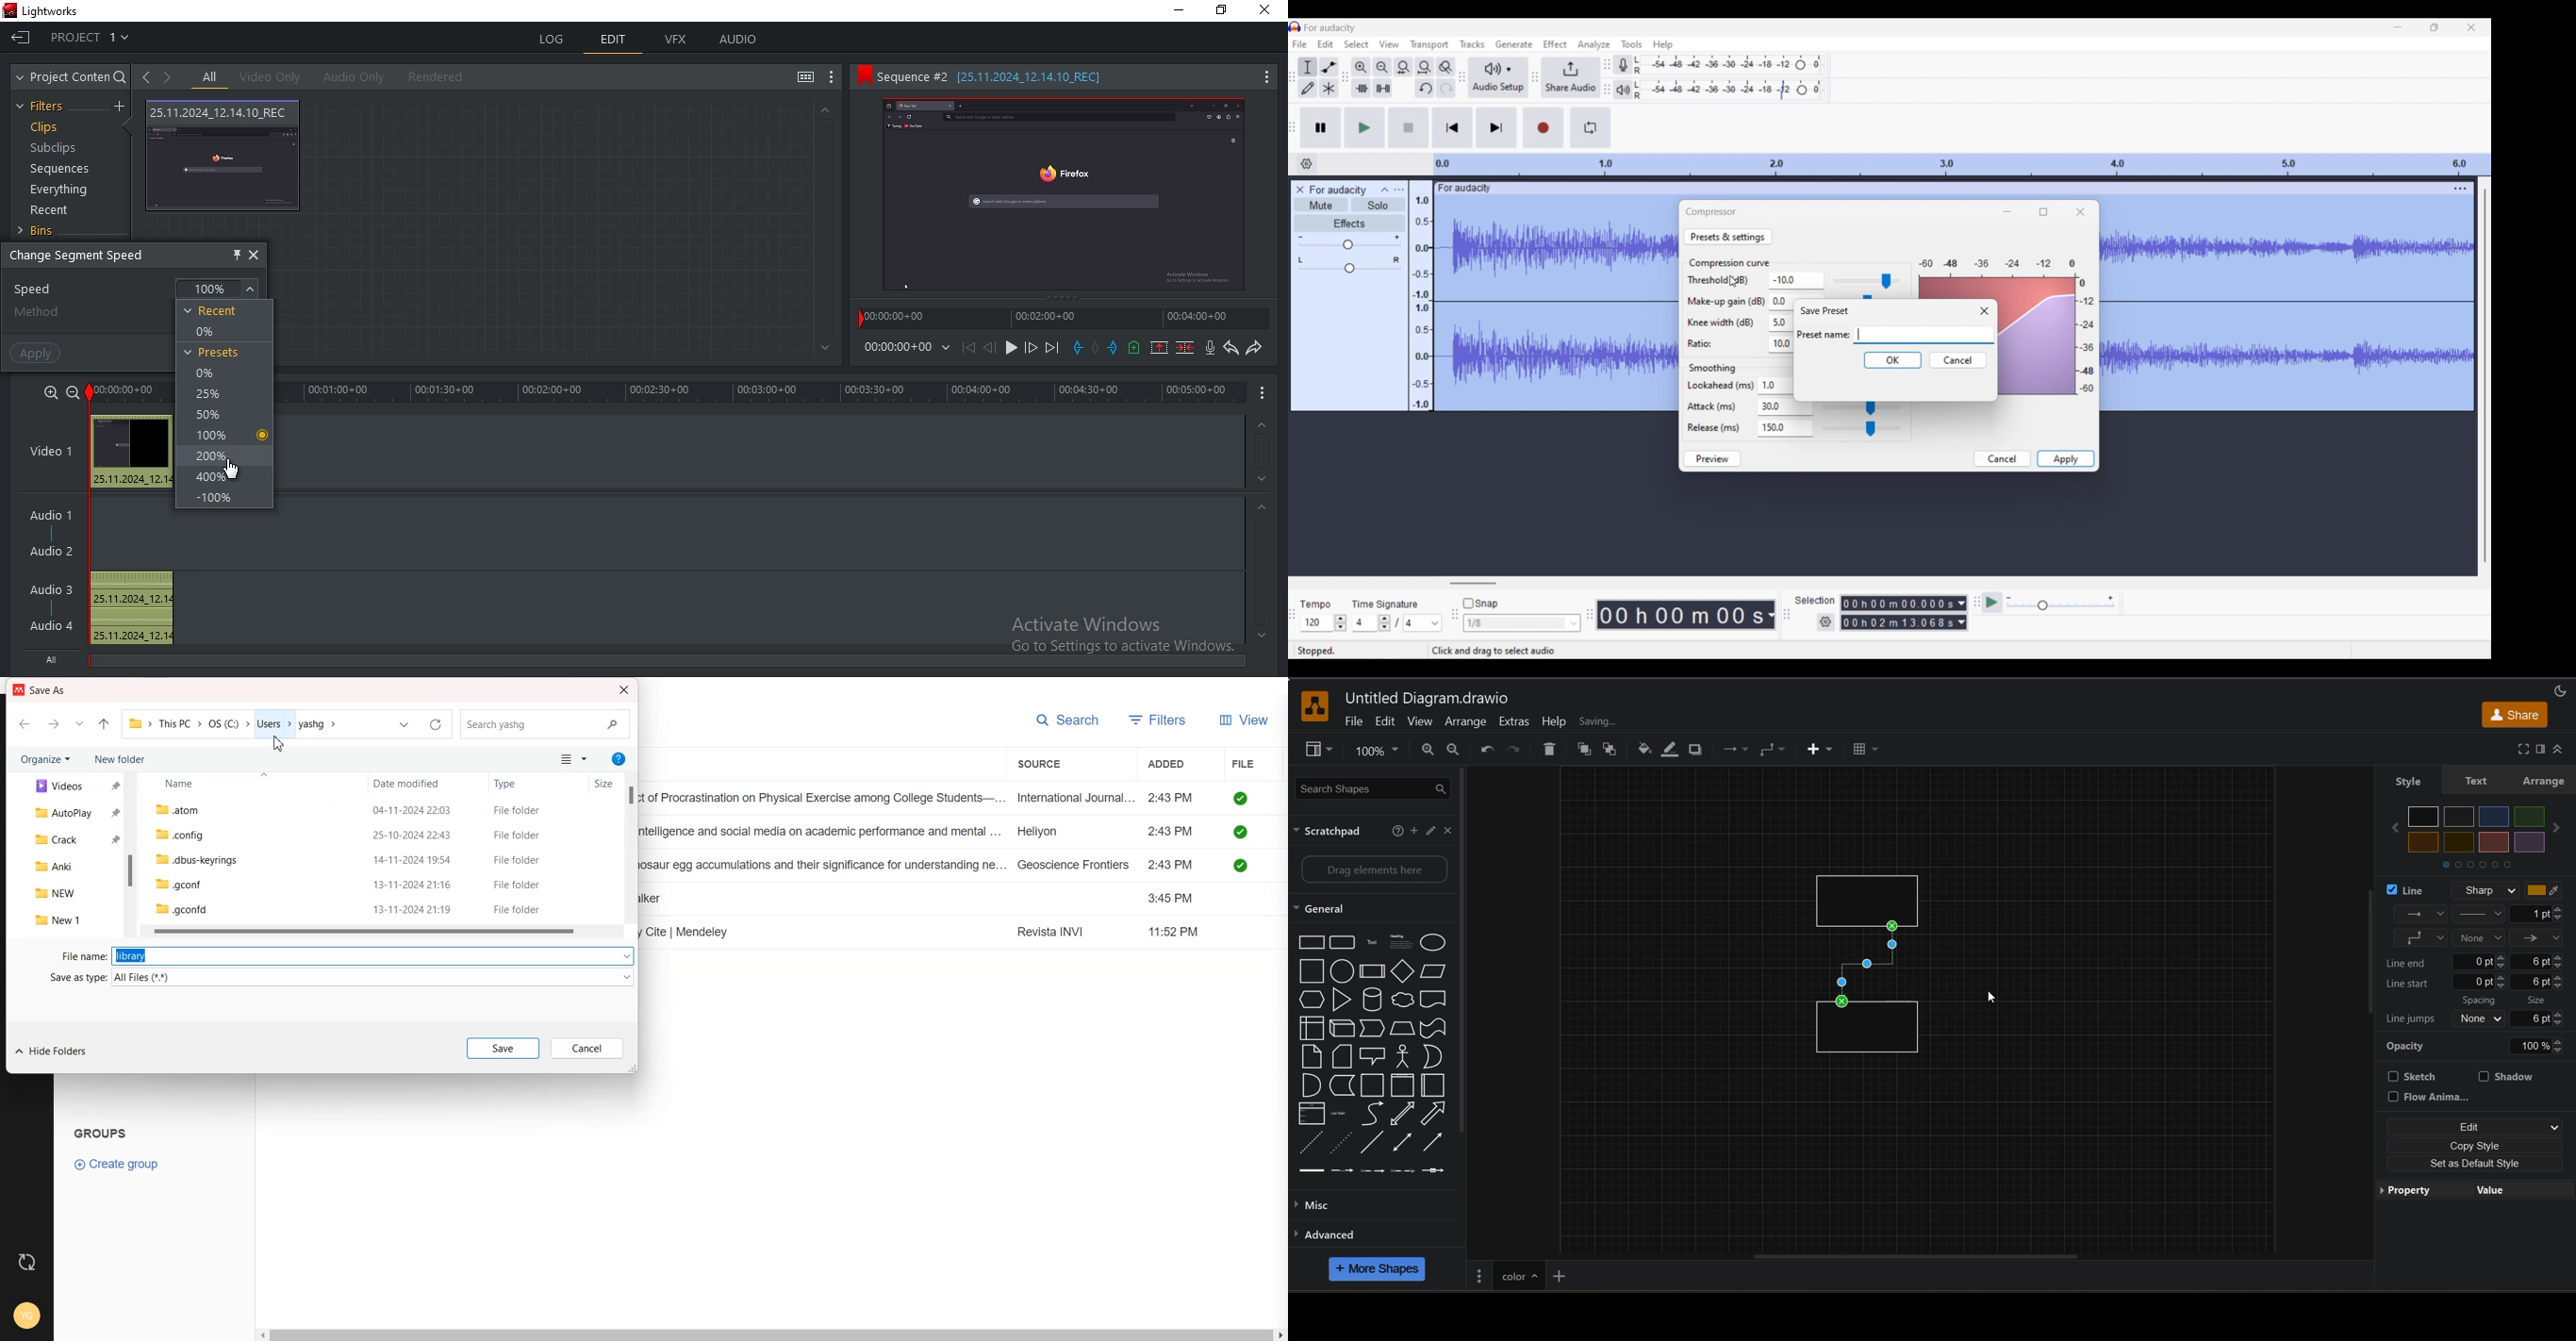  What do you see at coordinates (2418, 1076) in the screenshot?
I see `sketch` at bounding box center [2418, 1076].